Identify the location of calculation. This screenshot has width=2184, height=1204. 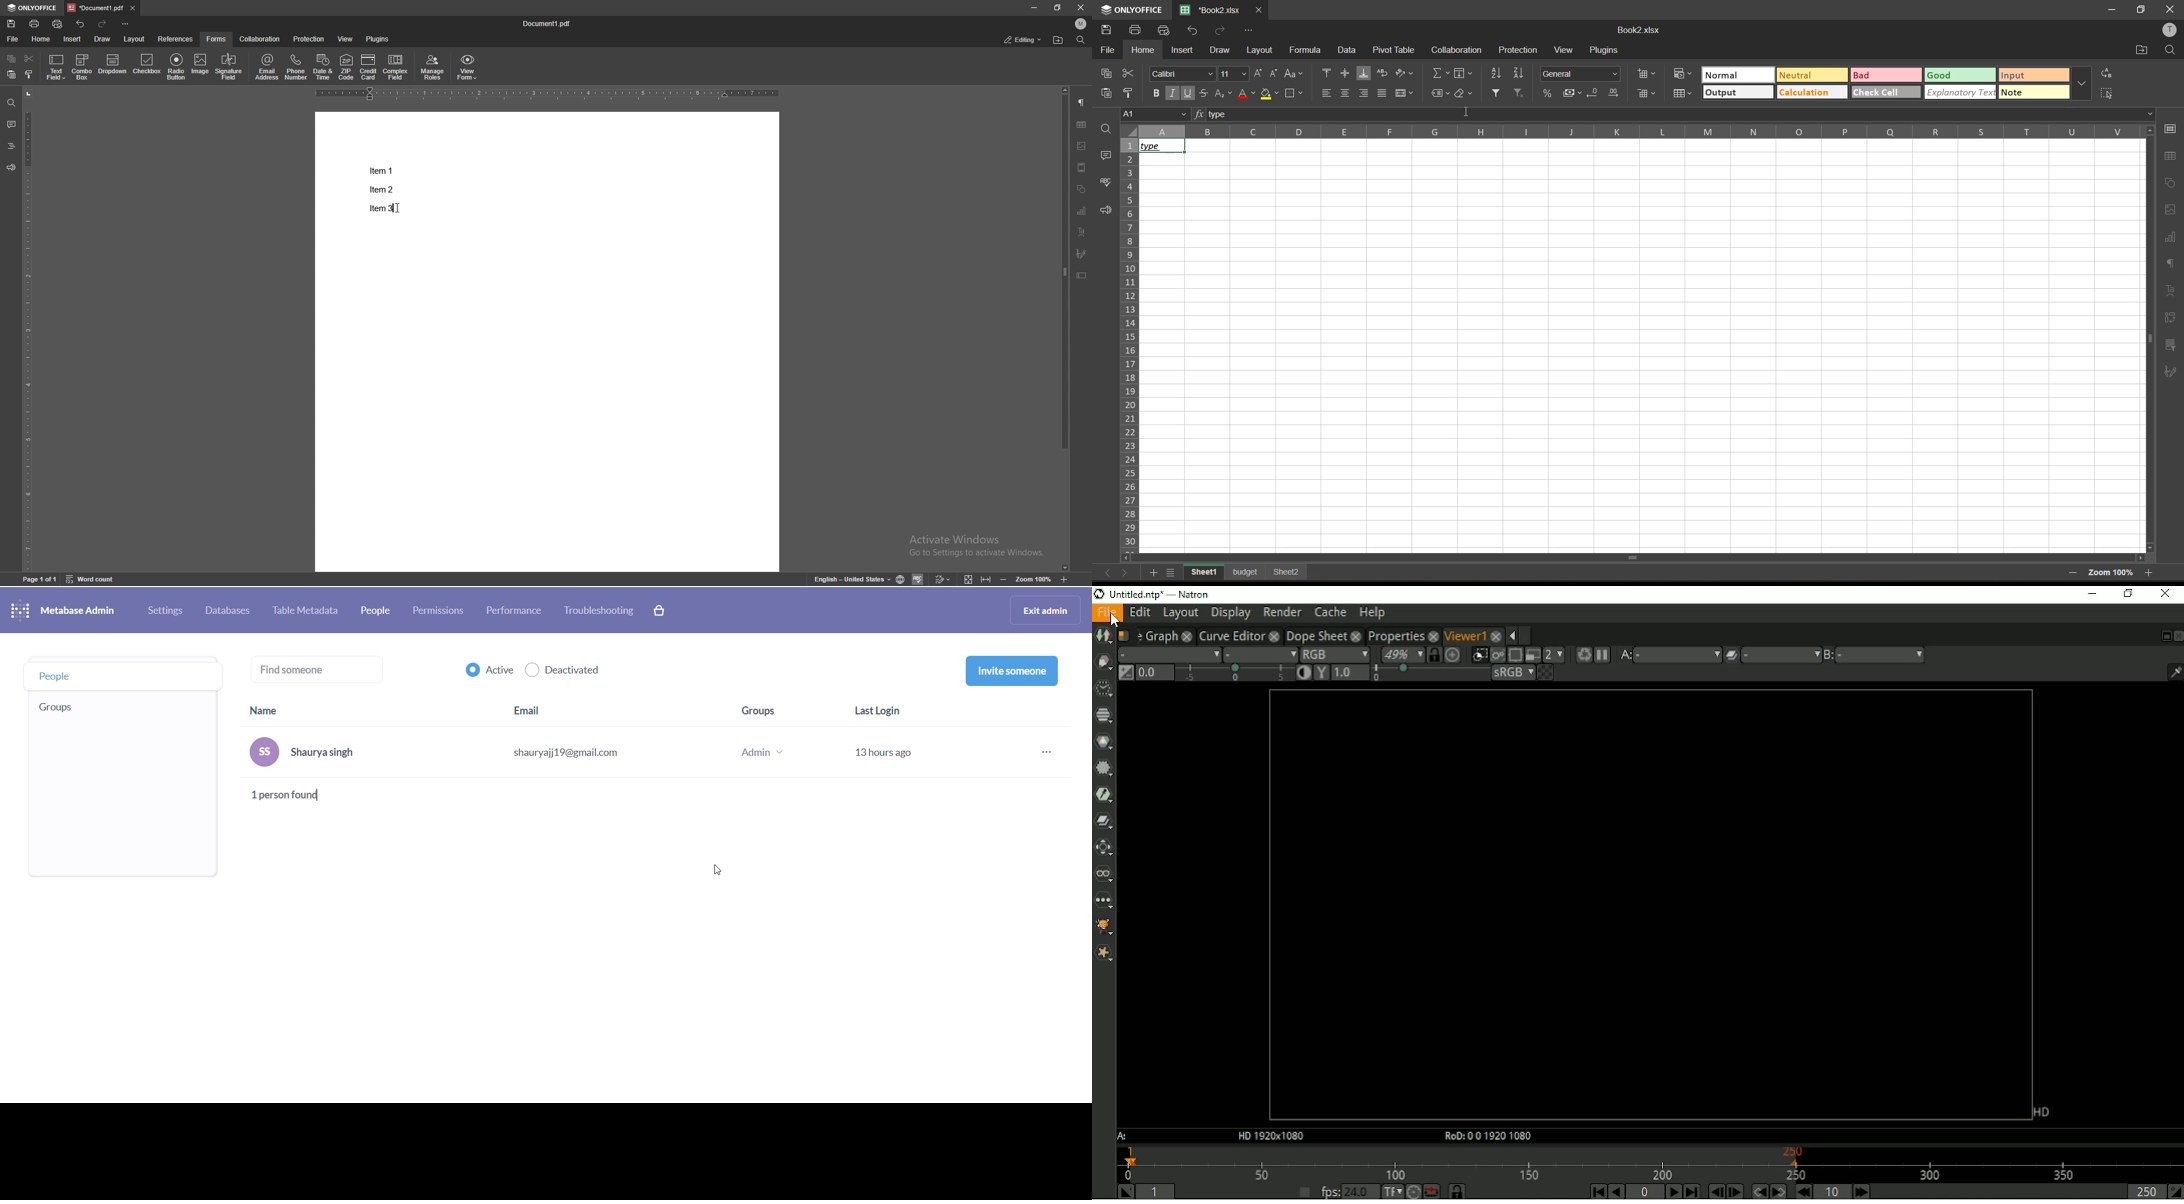
(1811, 93).